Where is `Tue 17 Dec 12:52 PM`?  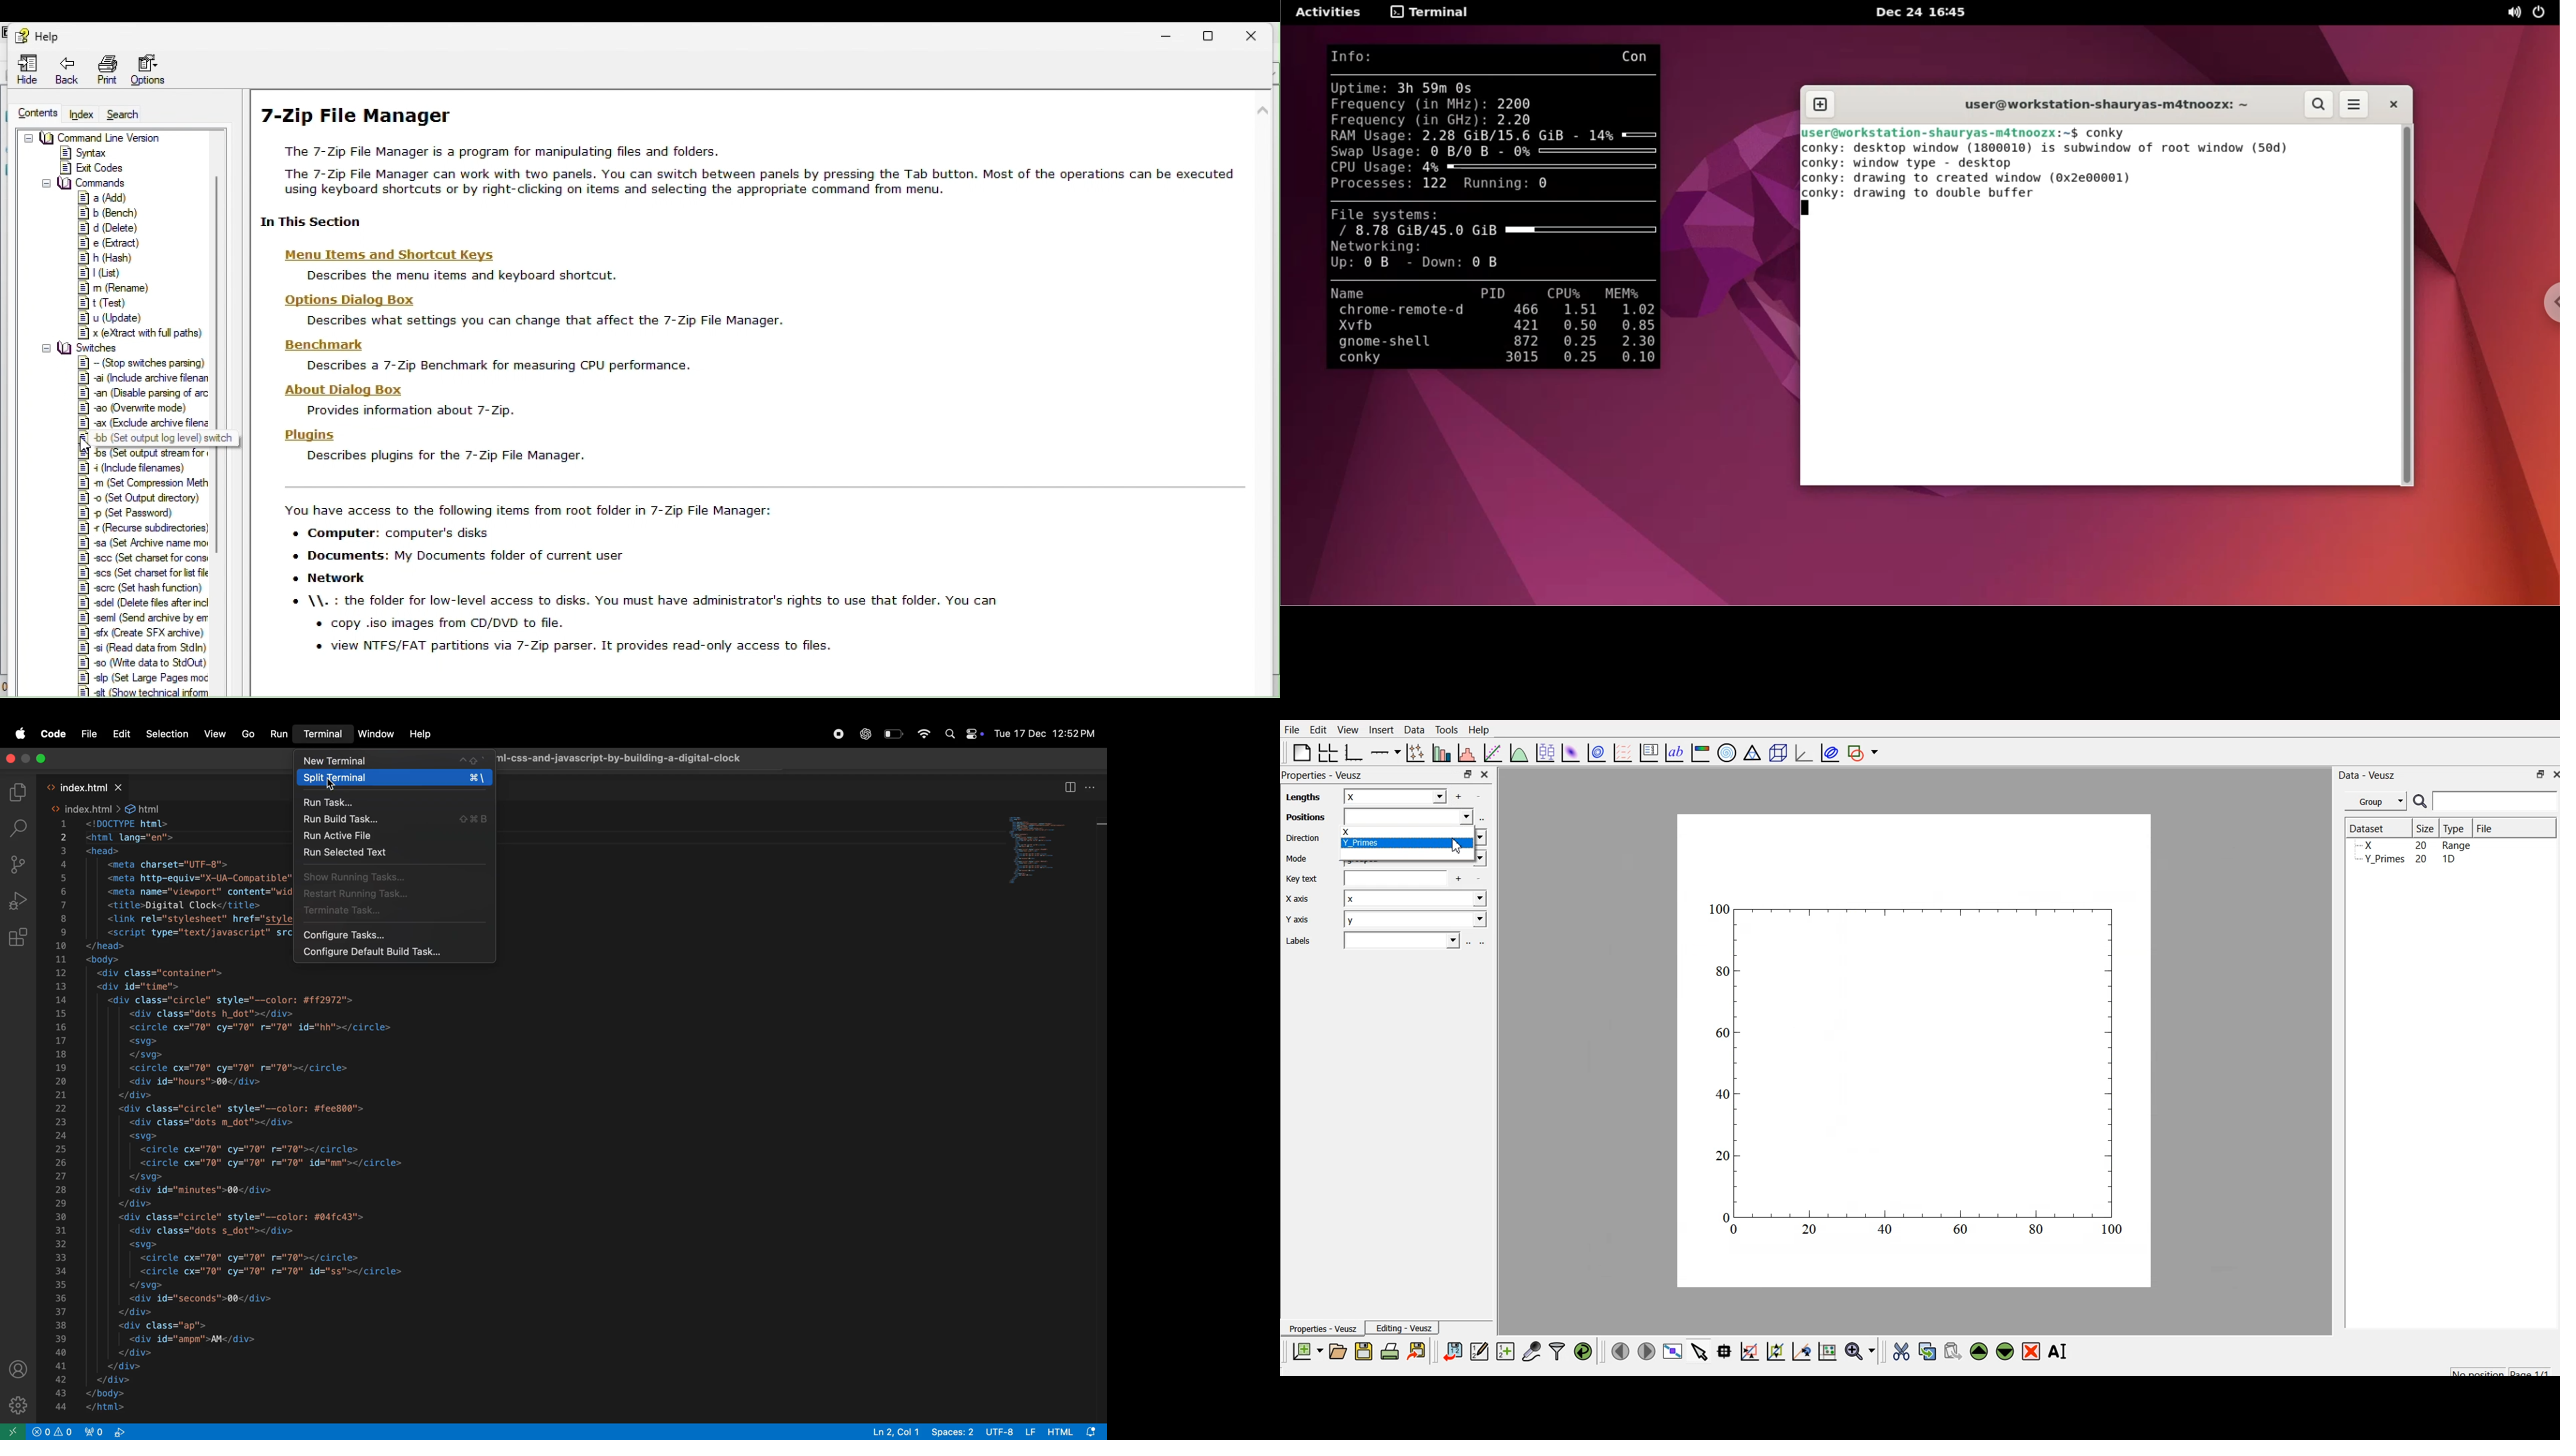
Tue 17 Dec 12:52 PM is located at coordinates (1045, 732).